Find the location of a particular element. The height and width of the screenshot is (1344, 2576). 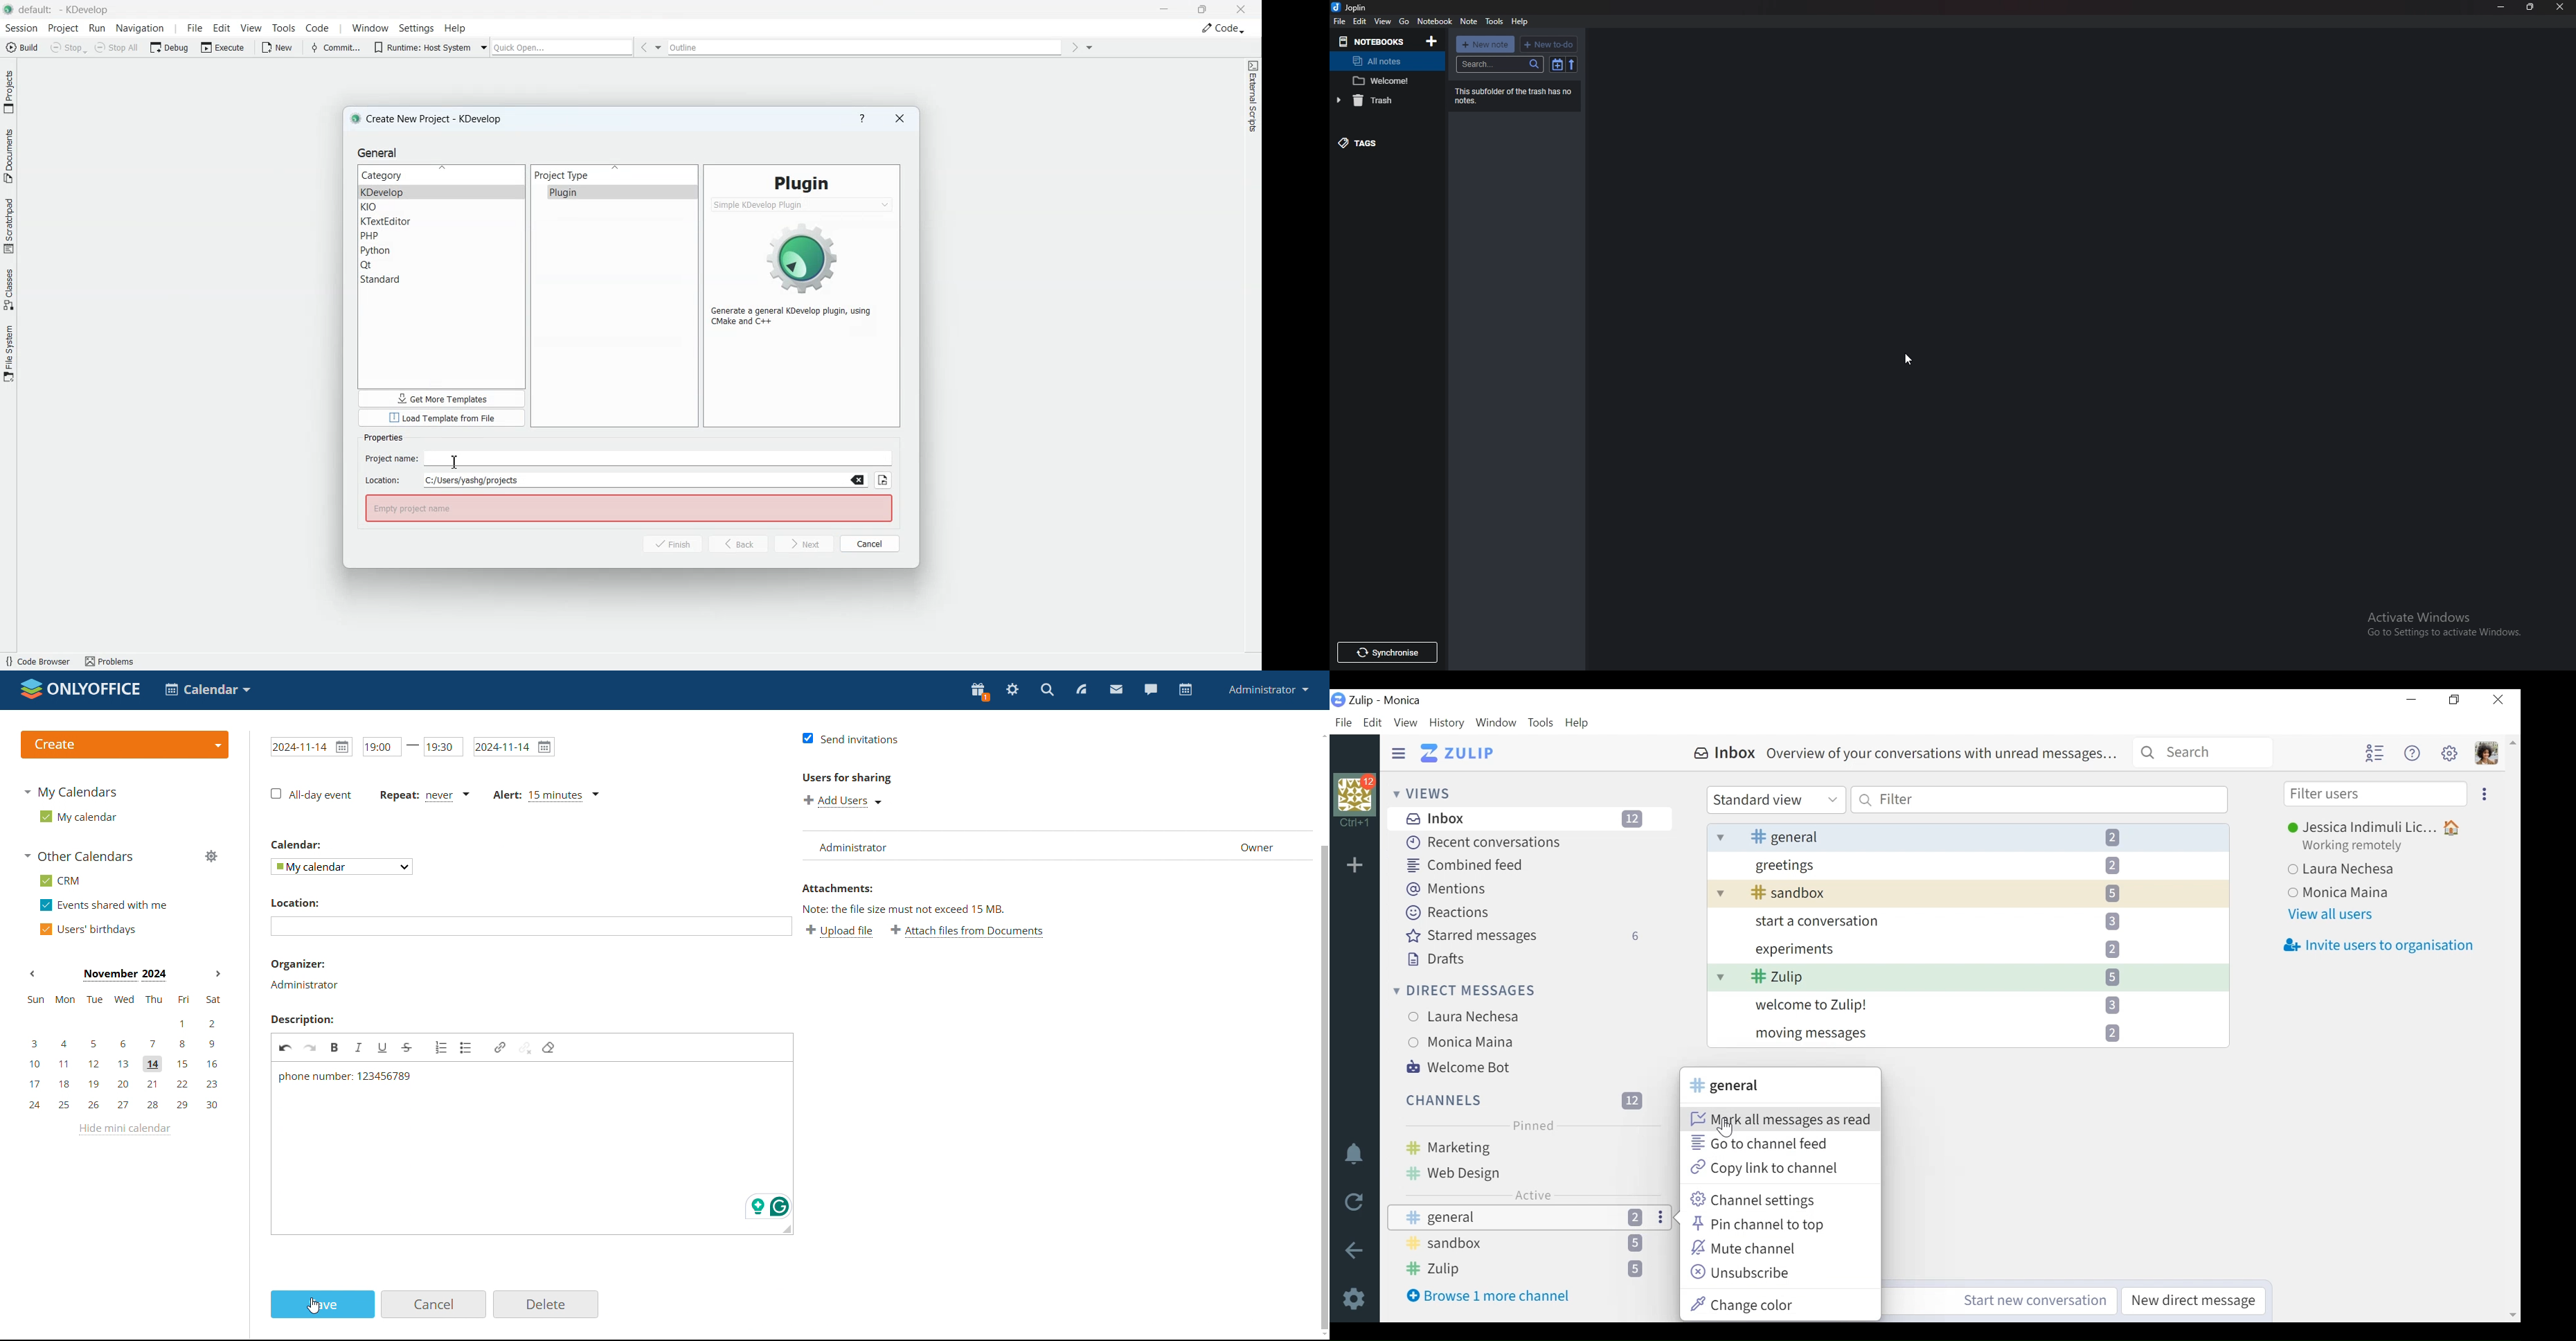

Close is located at coordinates (2500, 699).